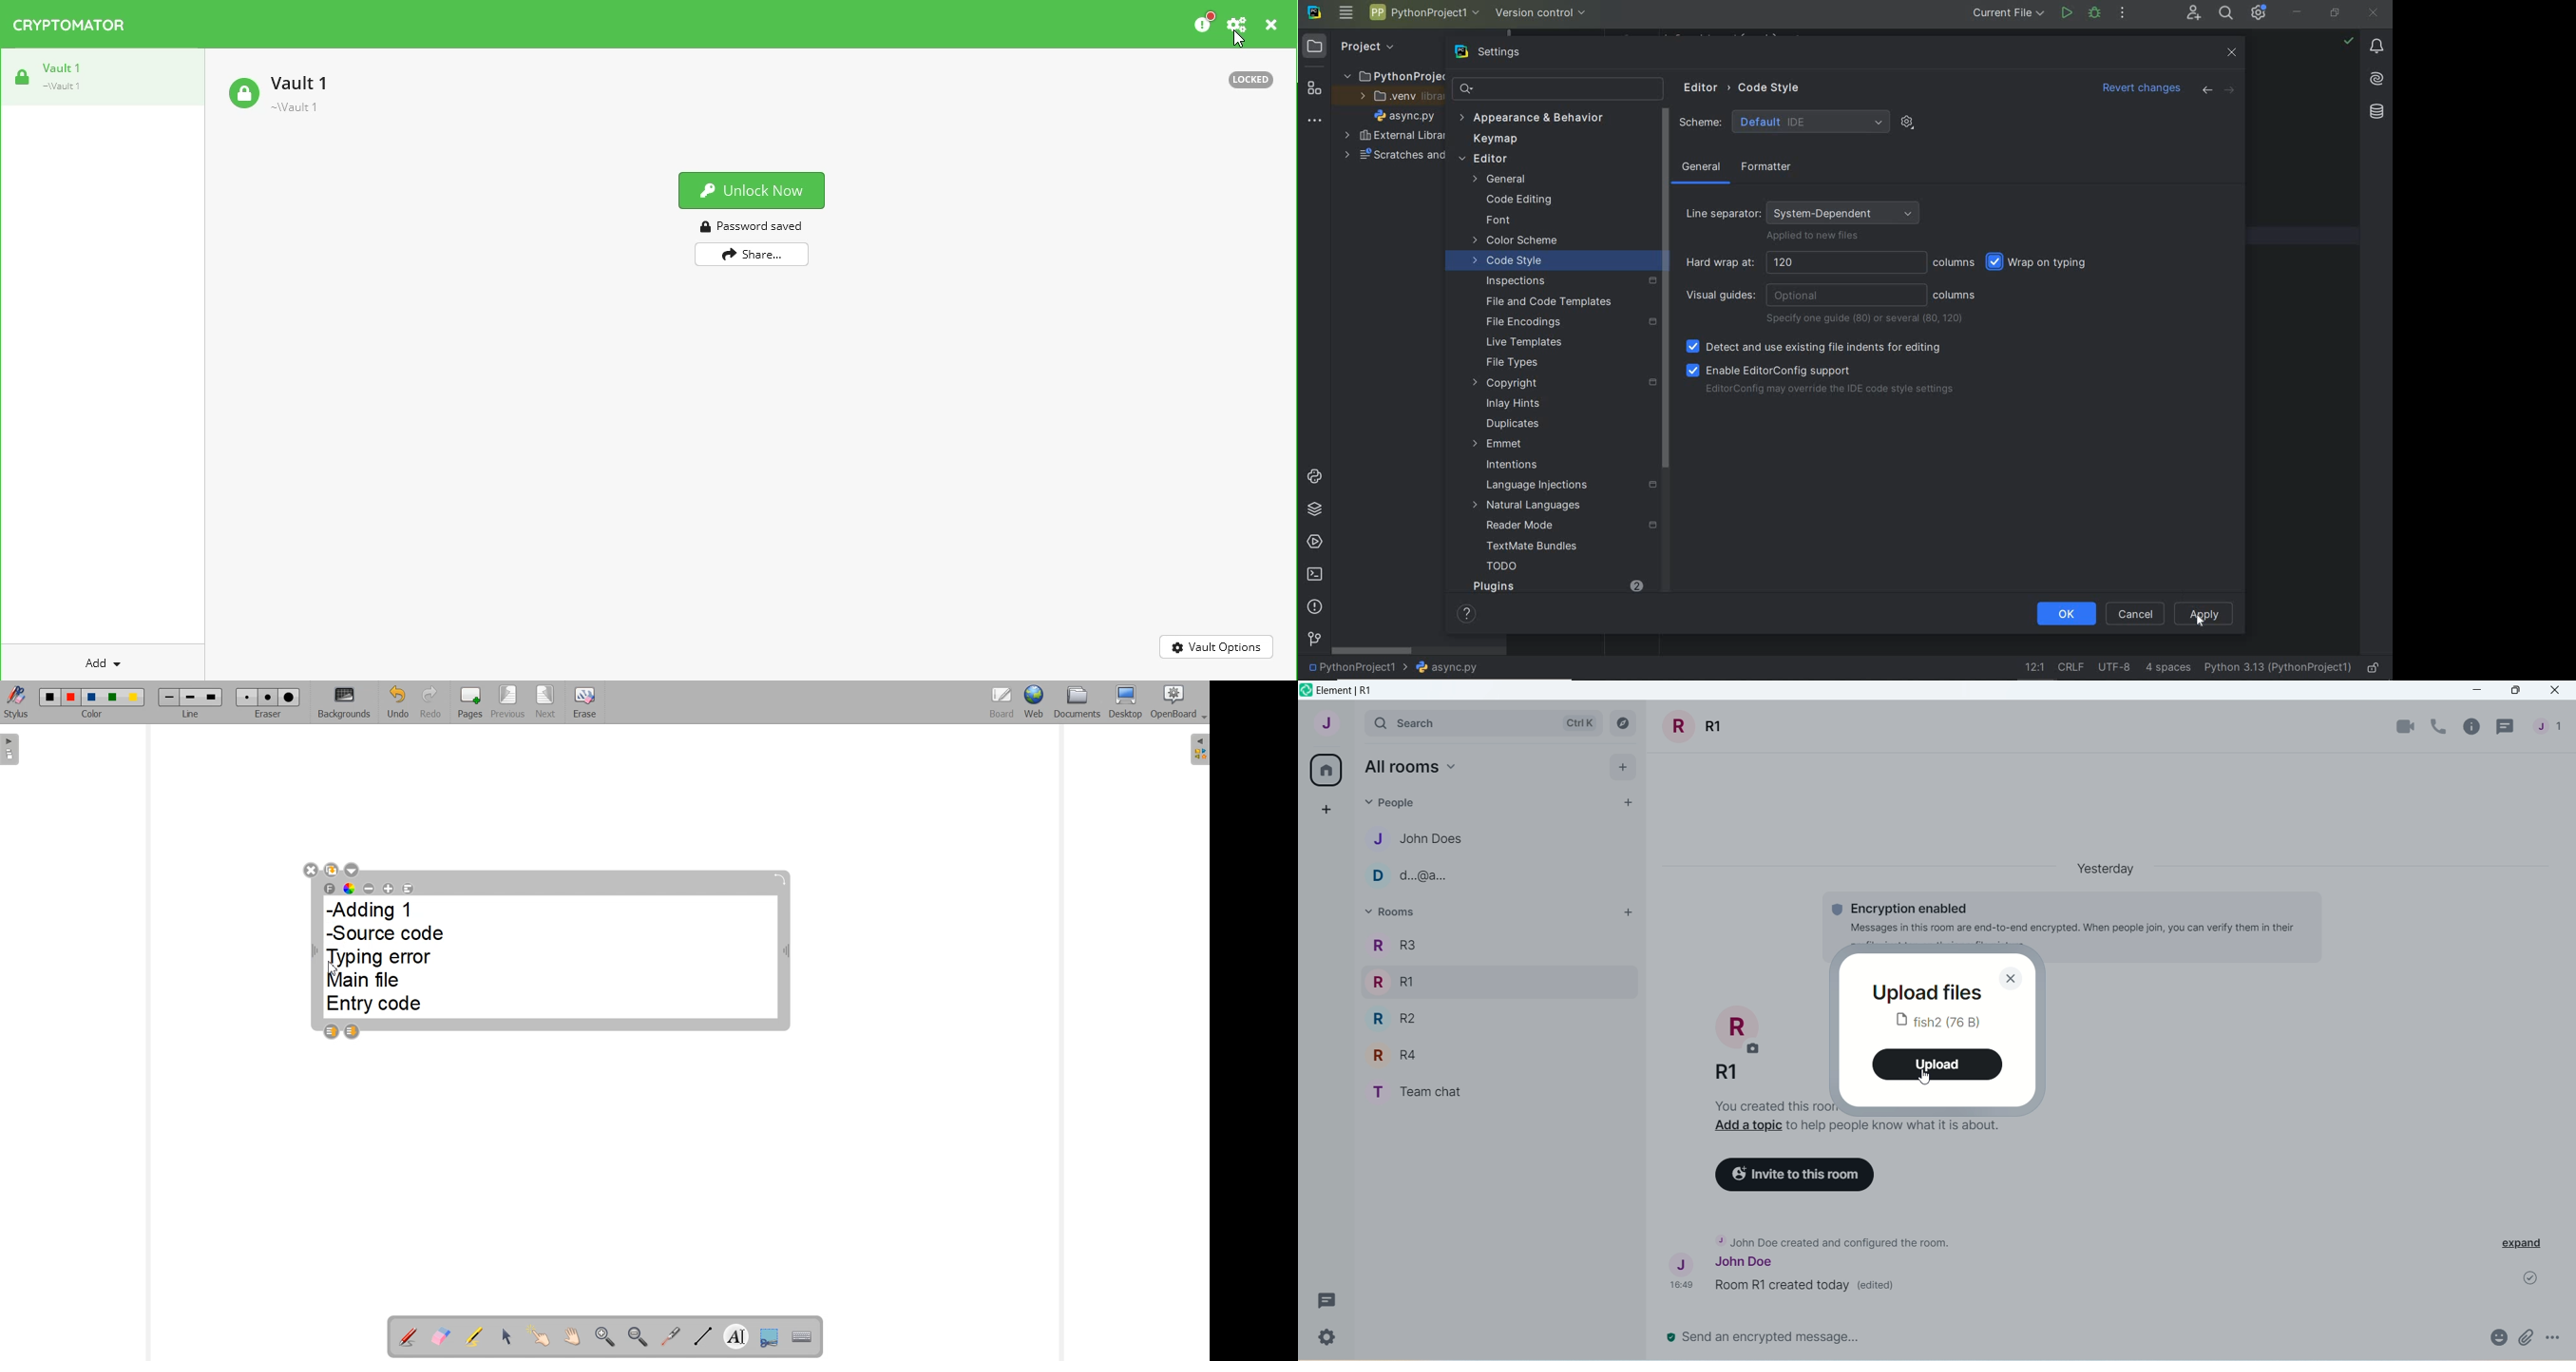 The height and width of the screenshot is (1372, 2576). I want to click on Ctrl K, so click(1573, 722).